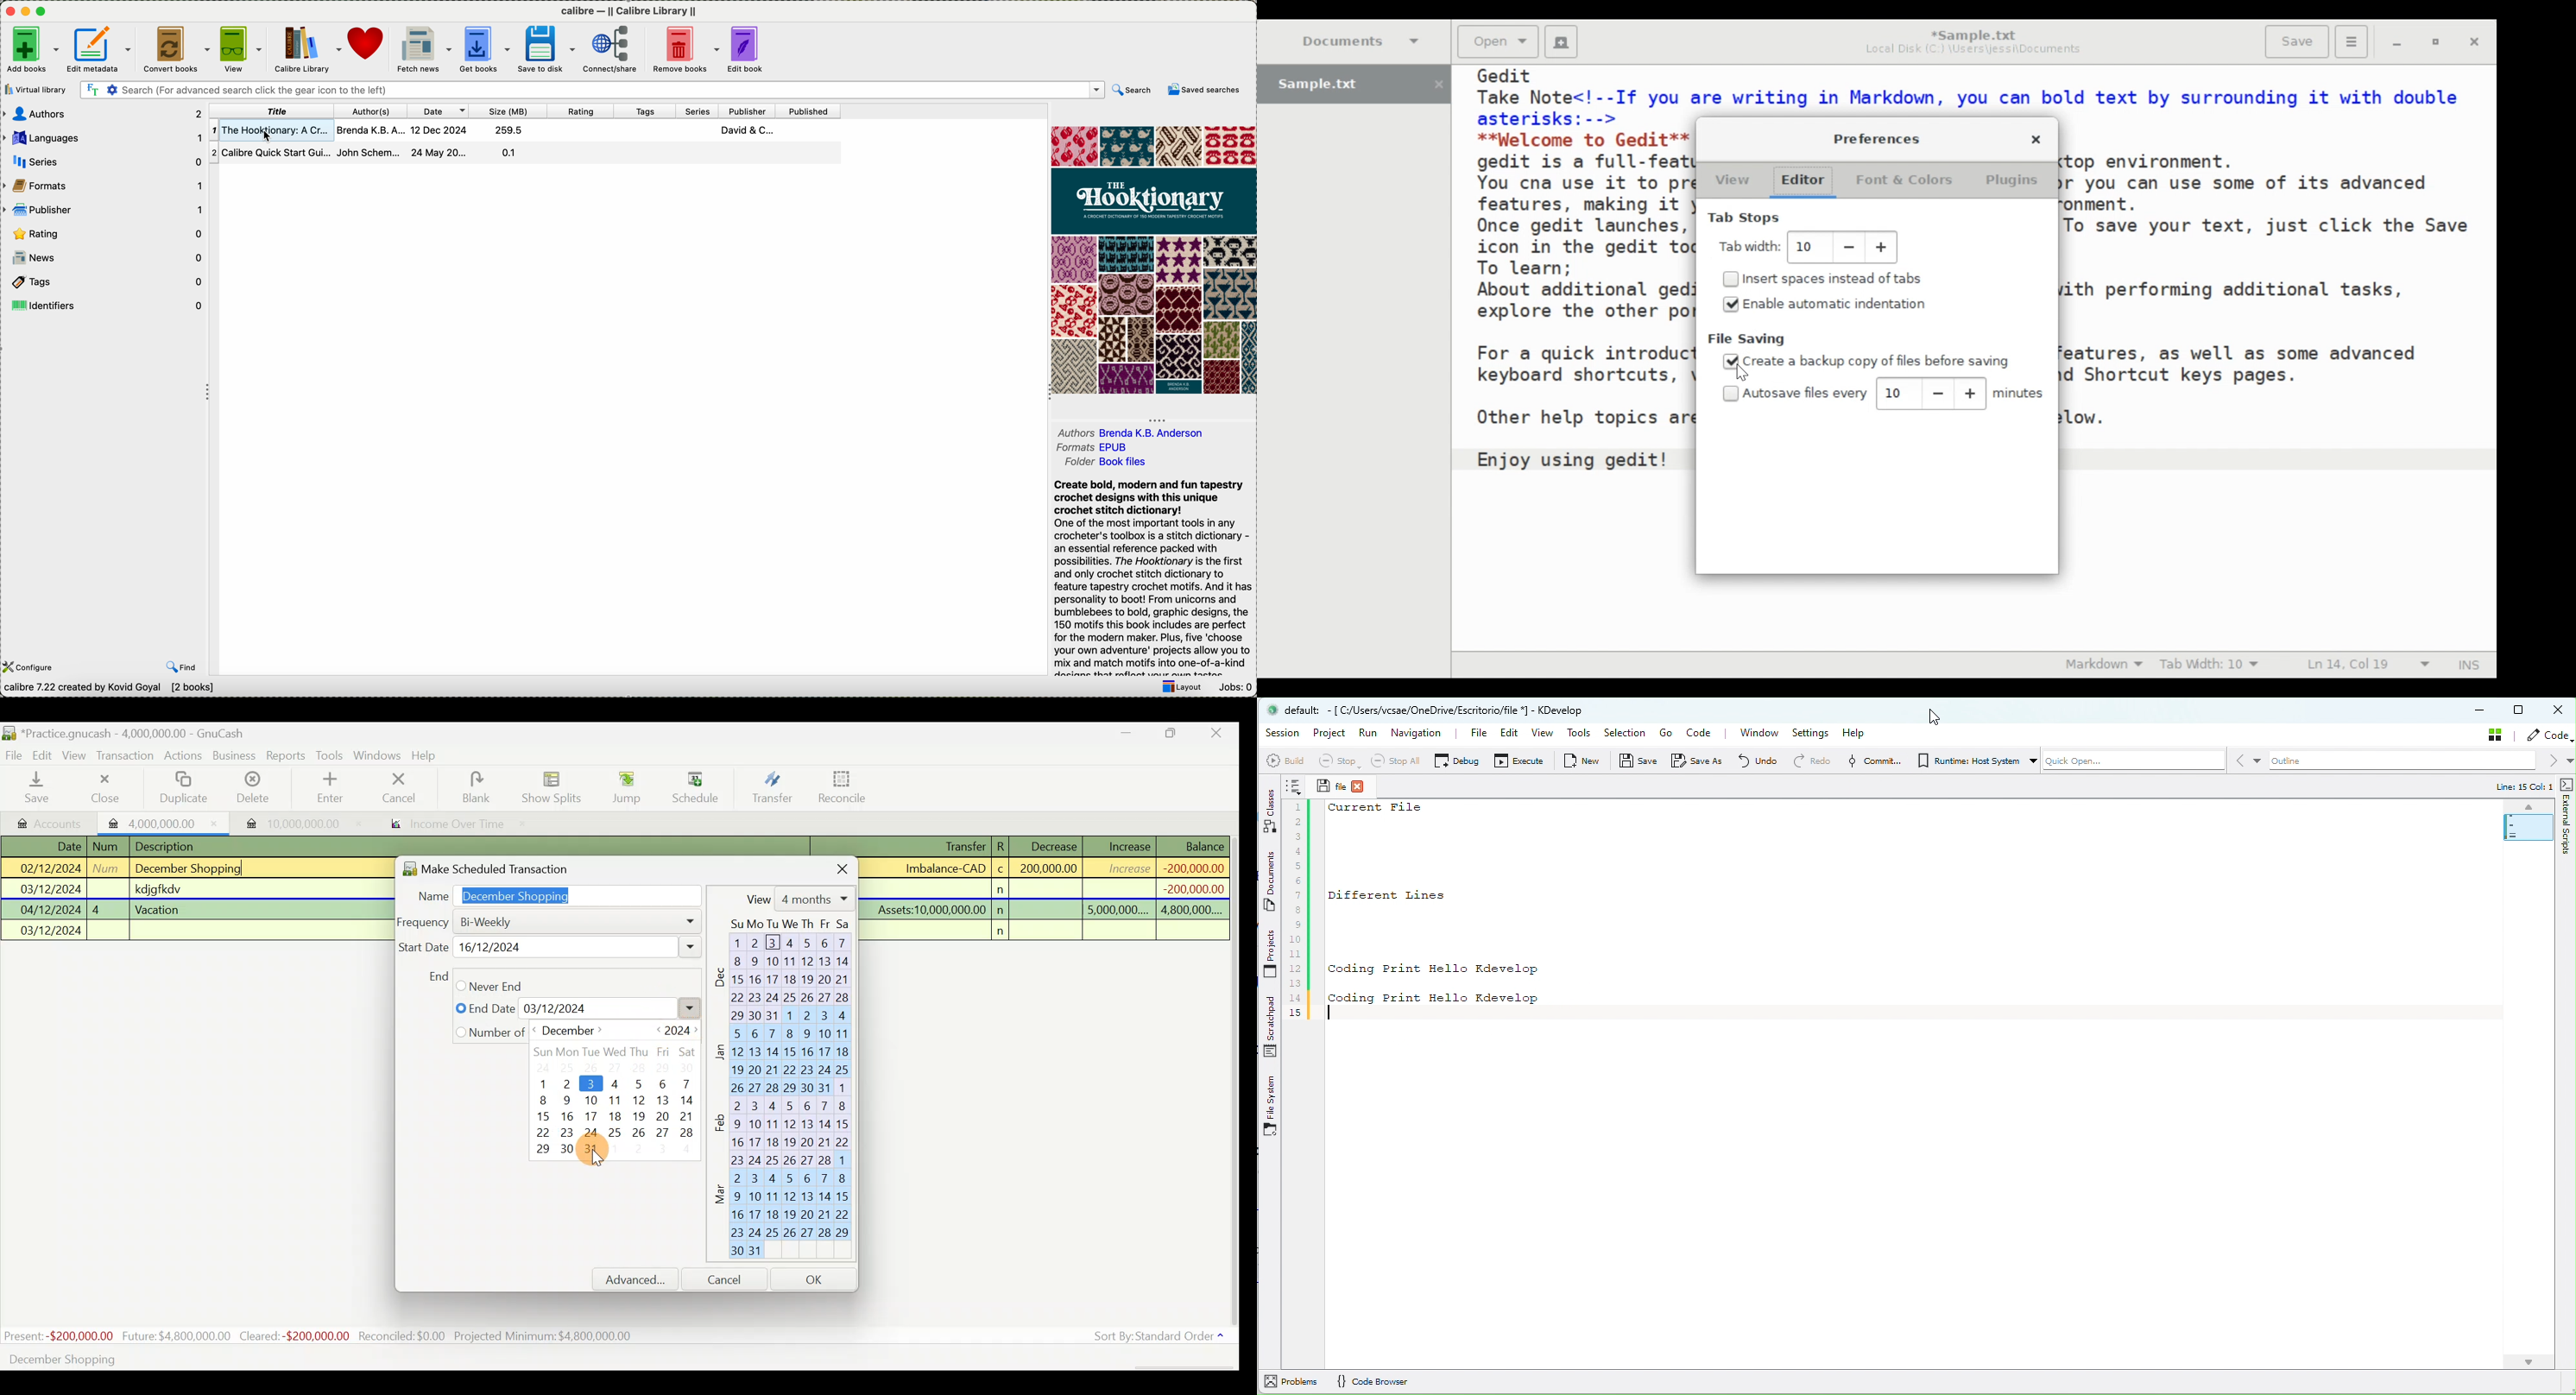 The width and height of the screenshot is (2576, 1400). I want to click on decrease, so click(1849, 248).